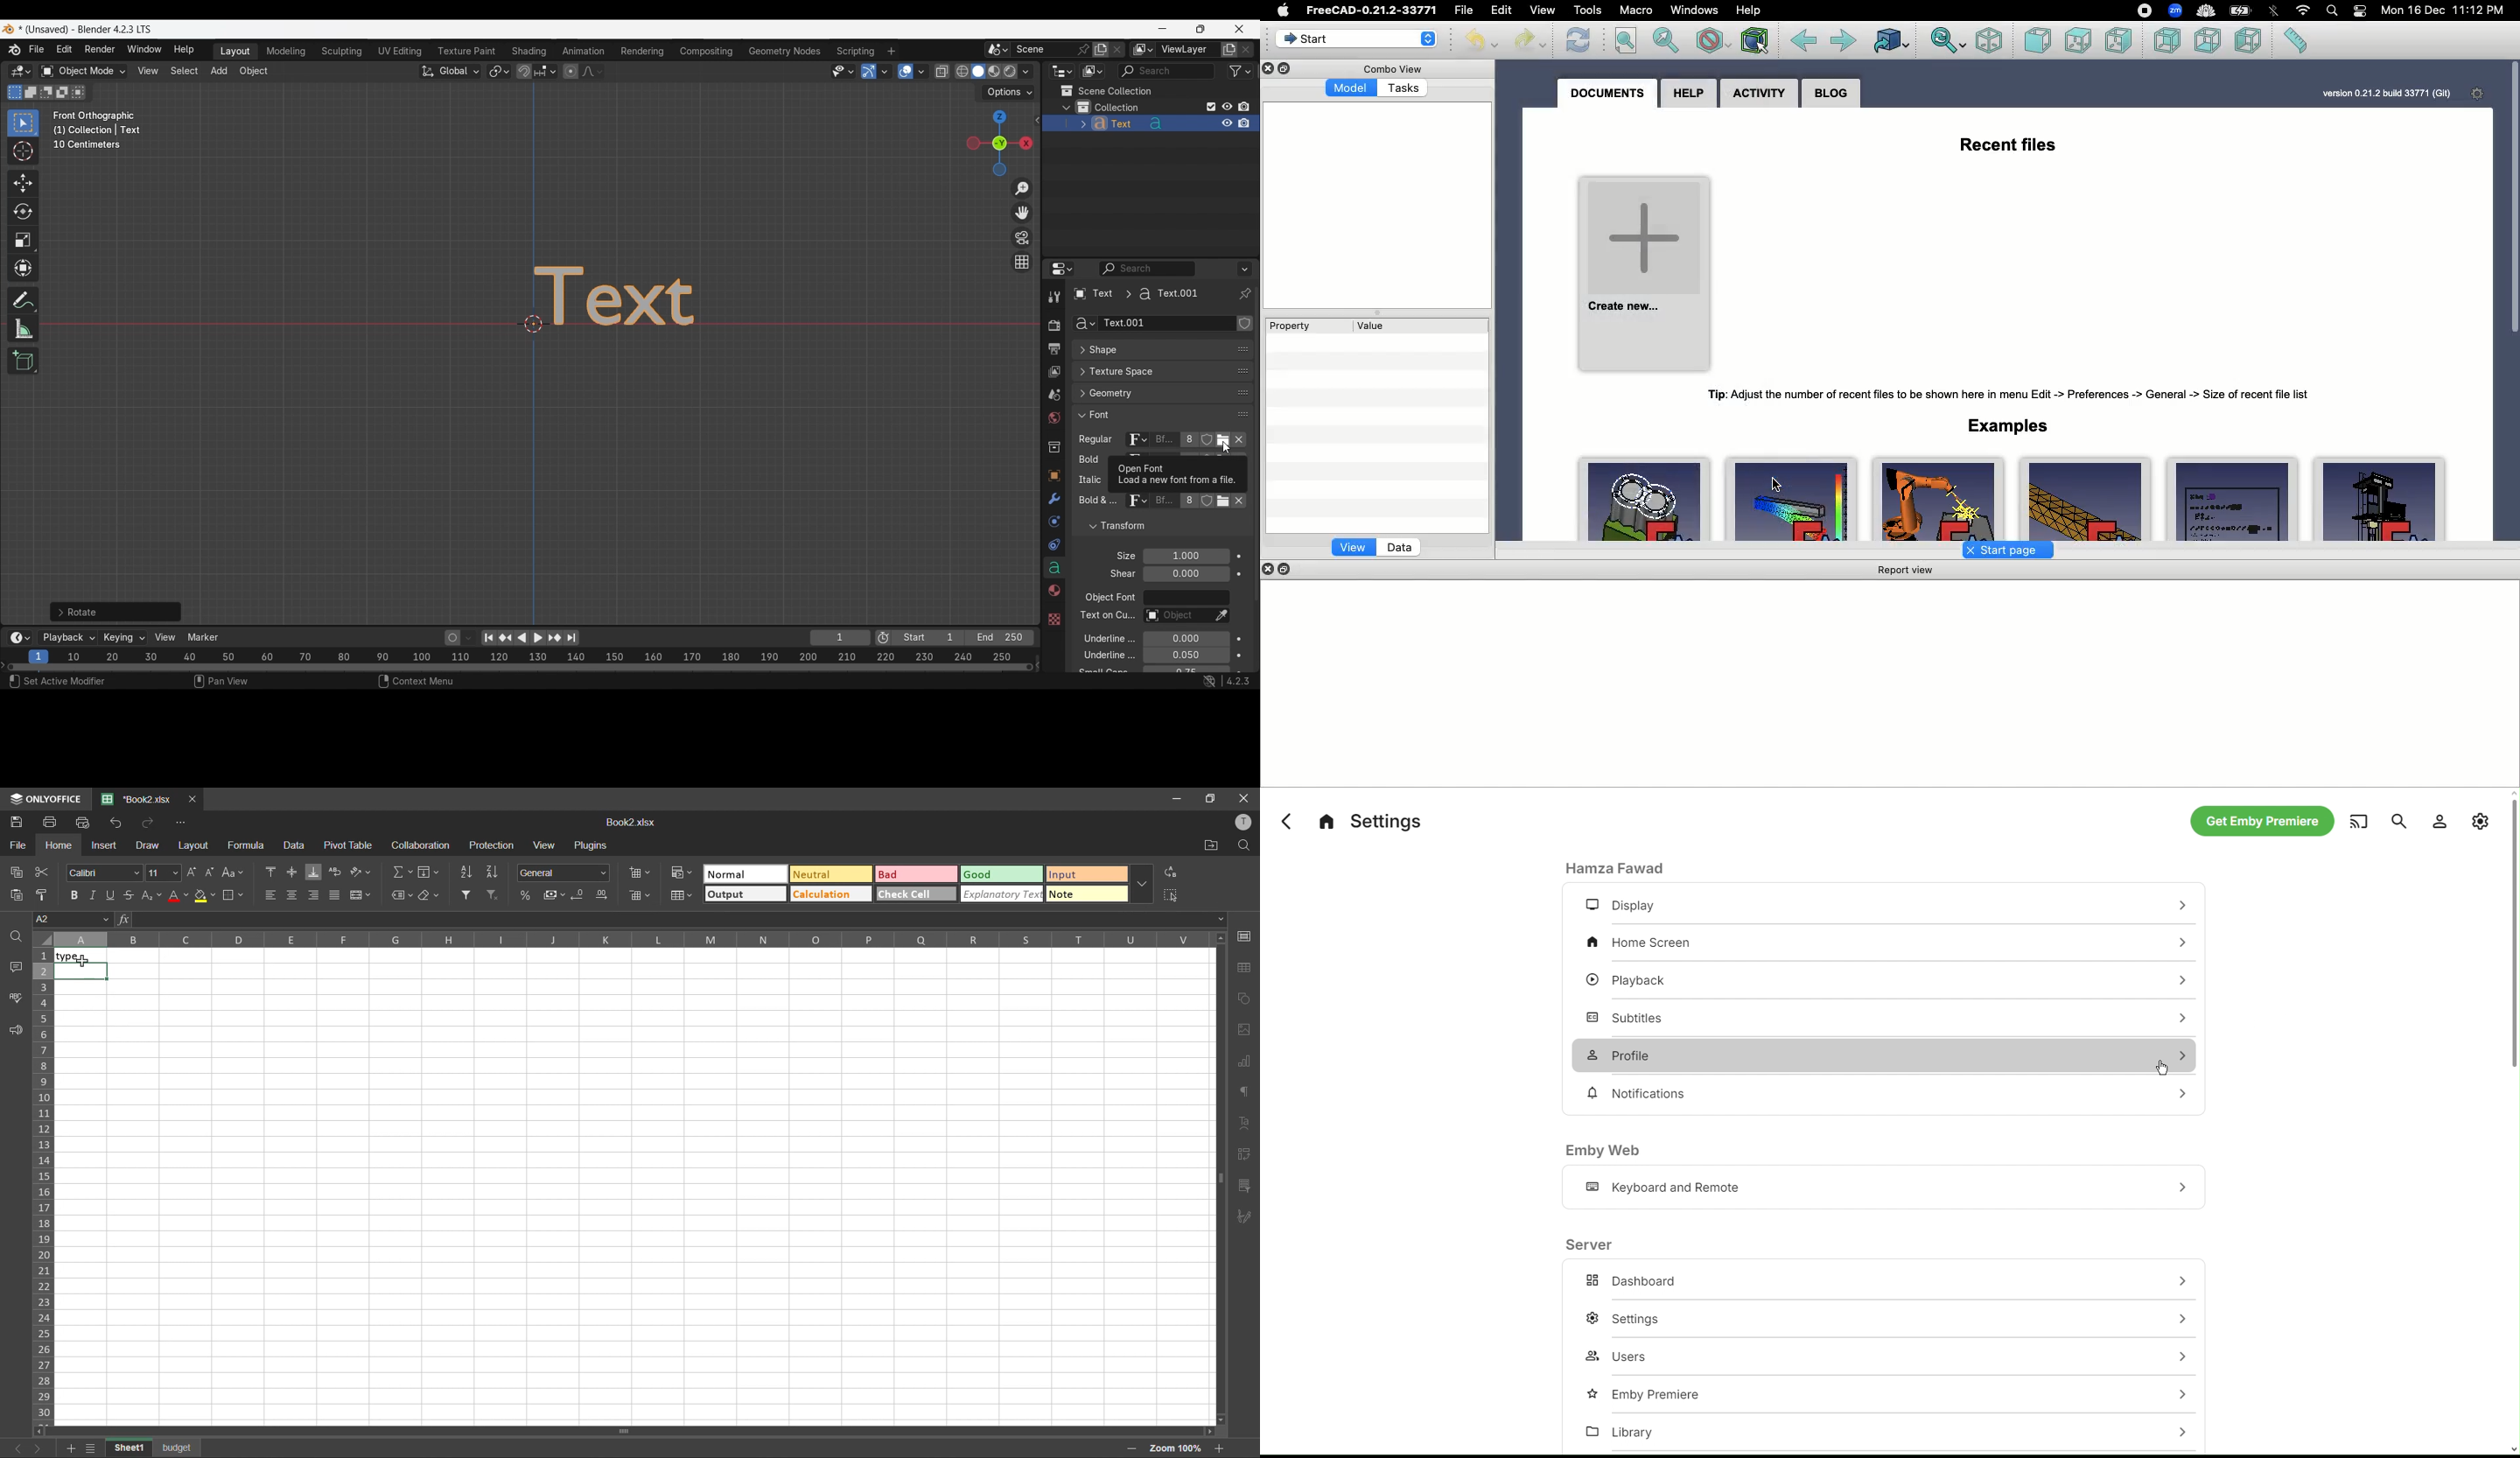 Image resolution: width=2520 pixels, height=1484 pixels. What do you see at coordinates (196, 847) in the screenshot?
I see `layout` at bounding box center [196, 847].